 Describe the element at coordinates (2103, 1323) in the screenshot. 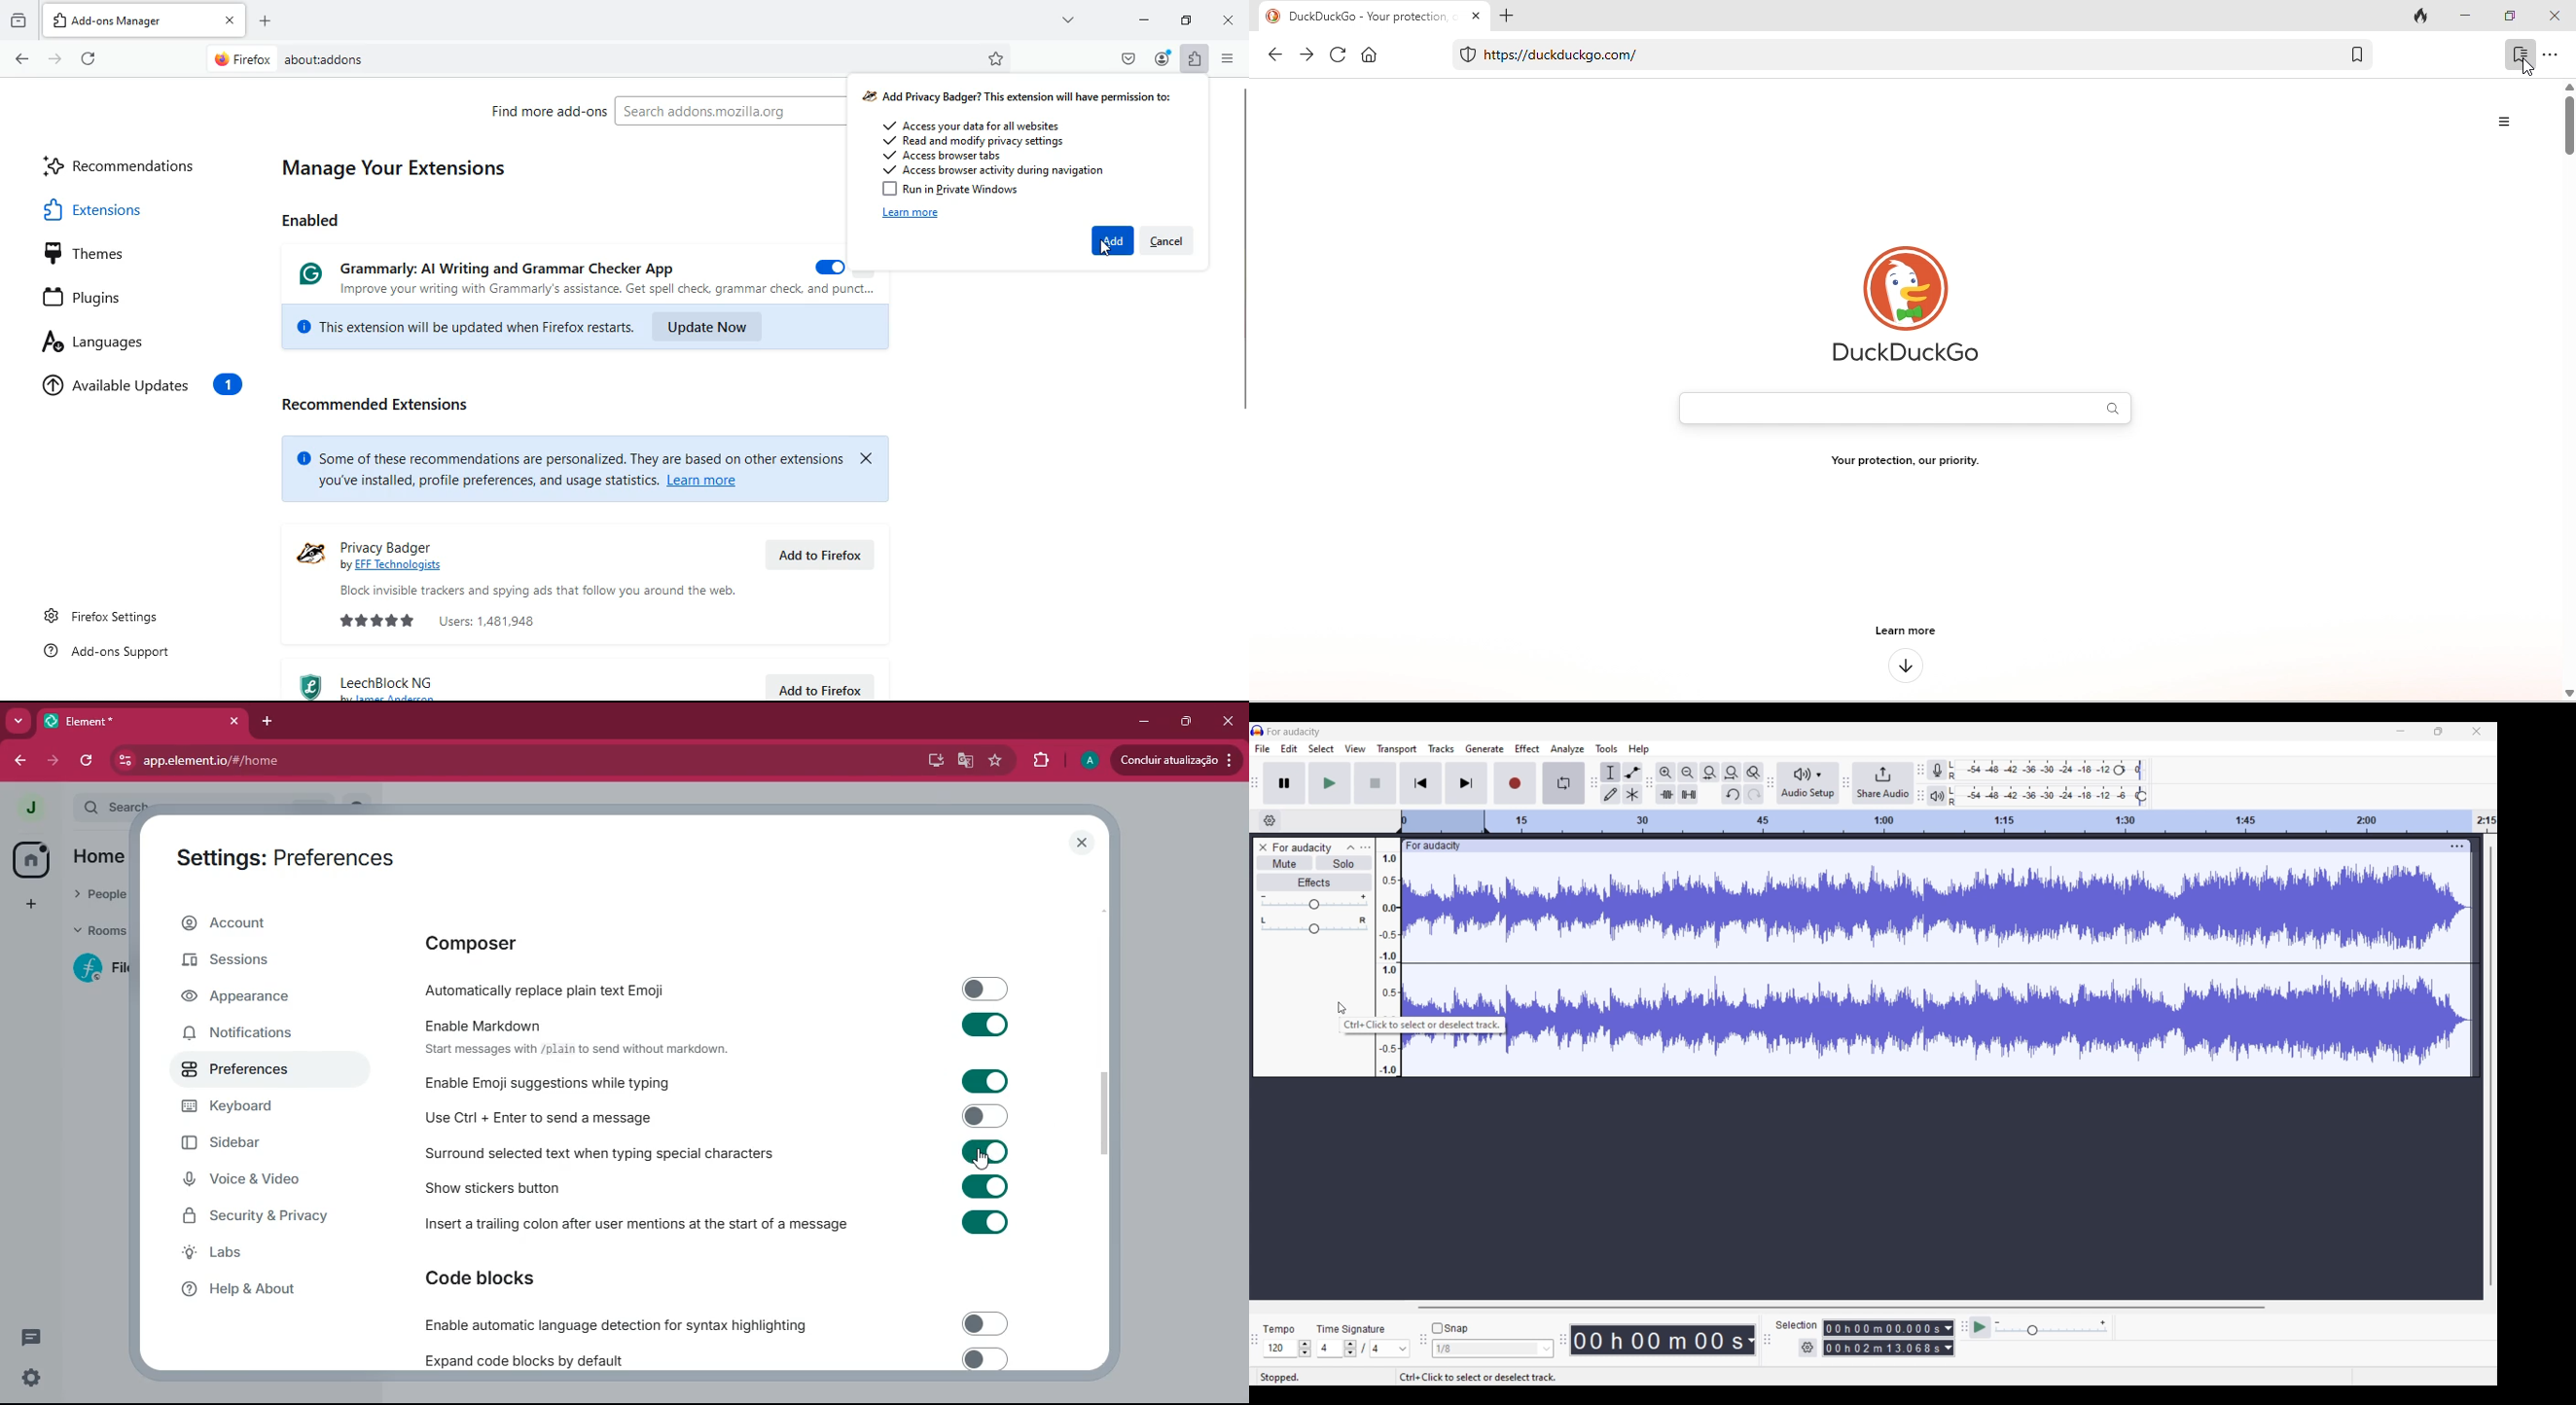

I see `Max. playback speed` at that location.